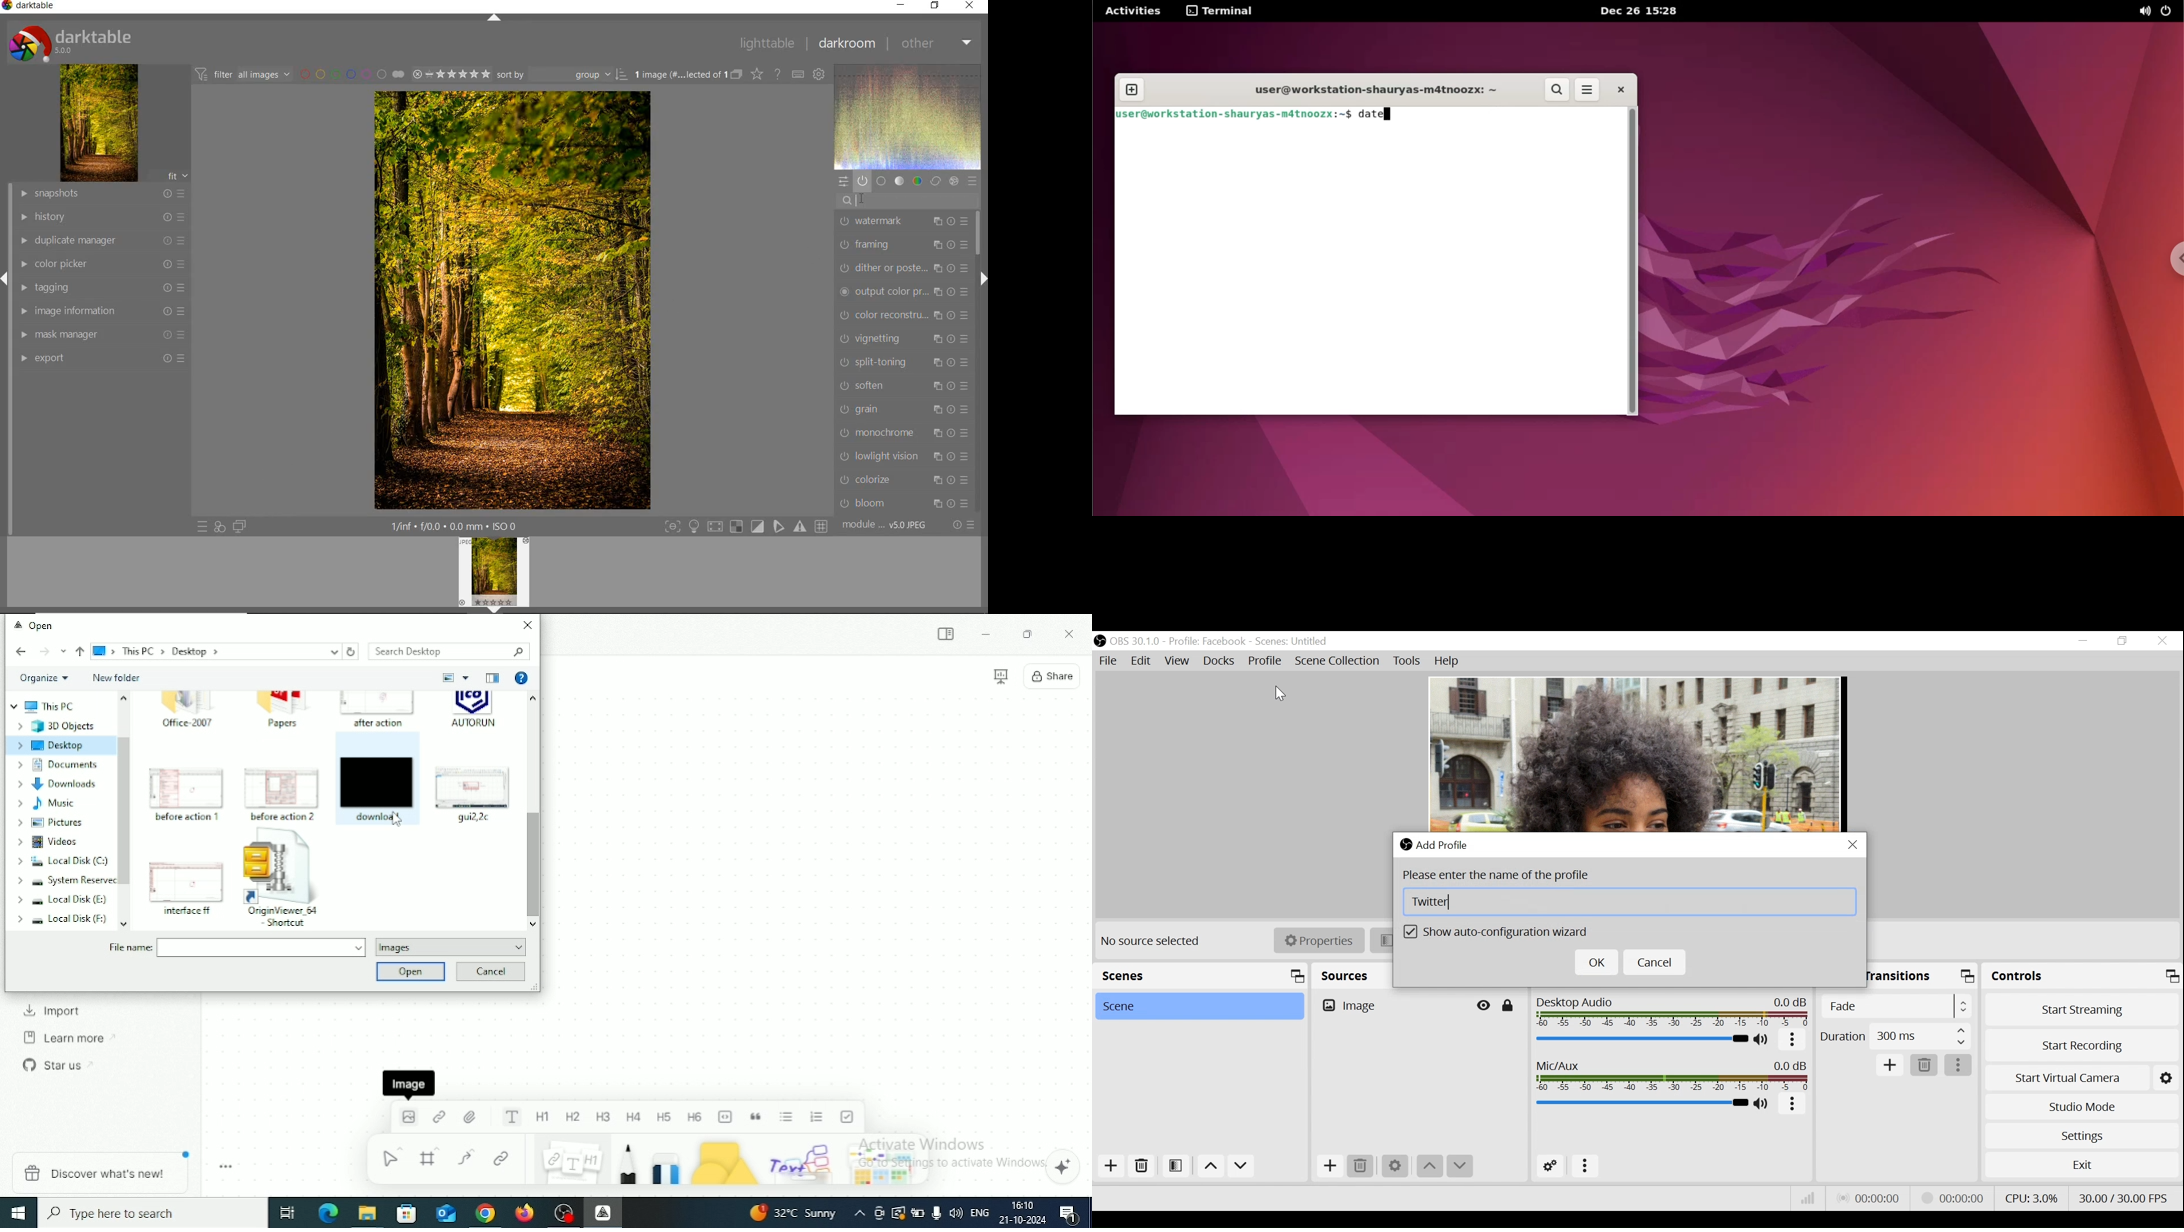 The height and width of the screenshot is (1232, 2184). I want to click on Add Profile, so click(1441, 845).